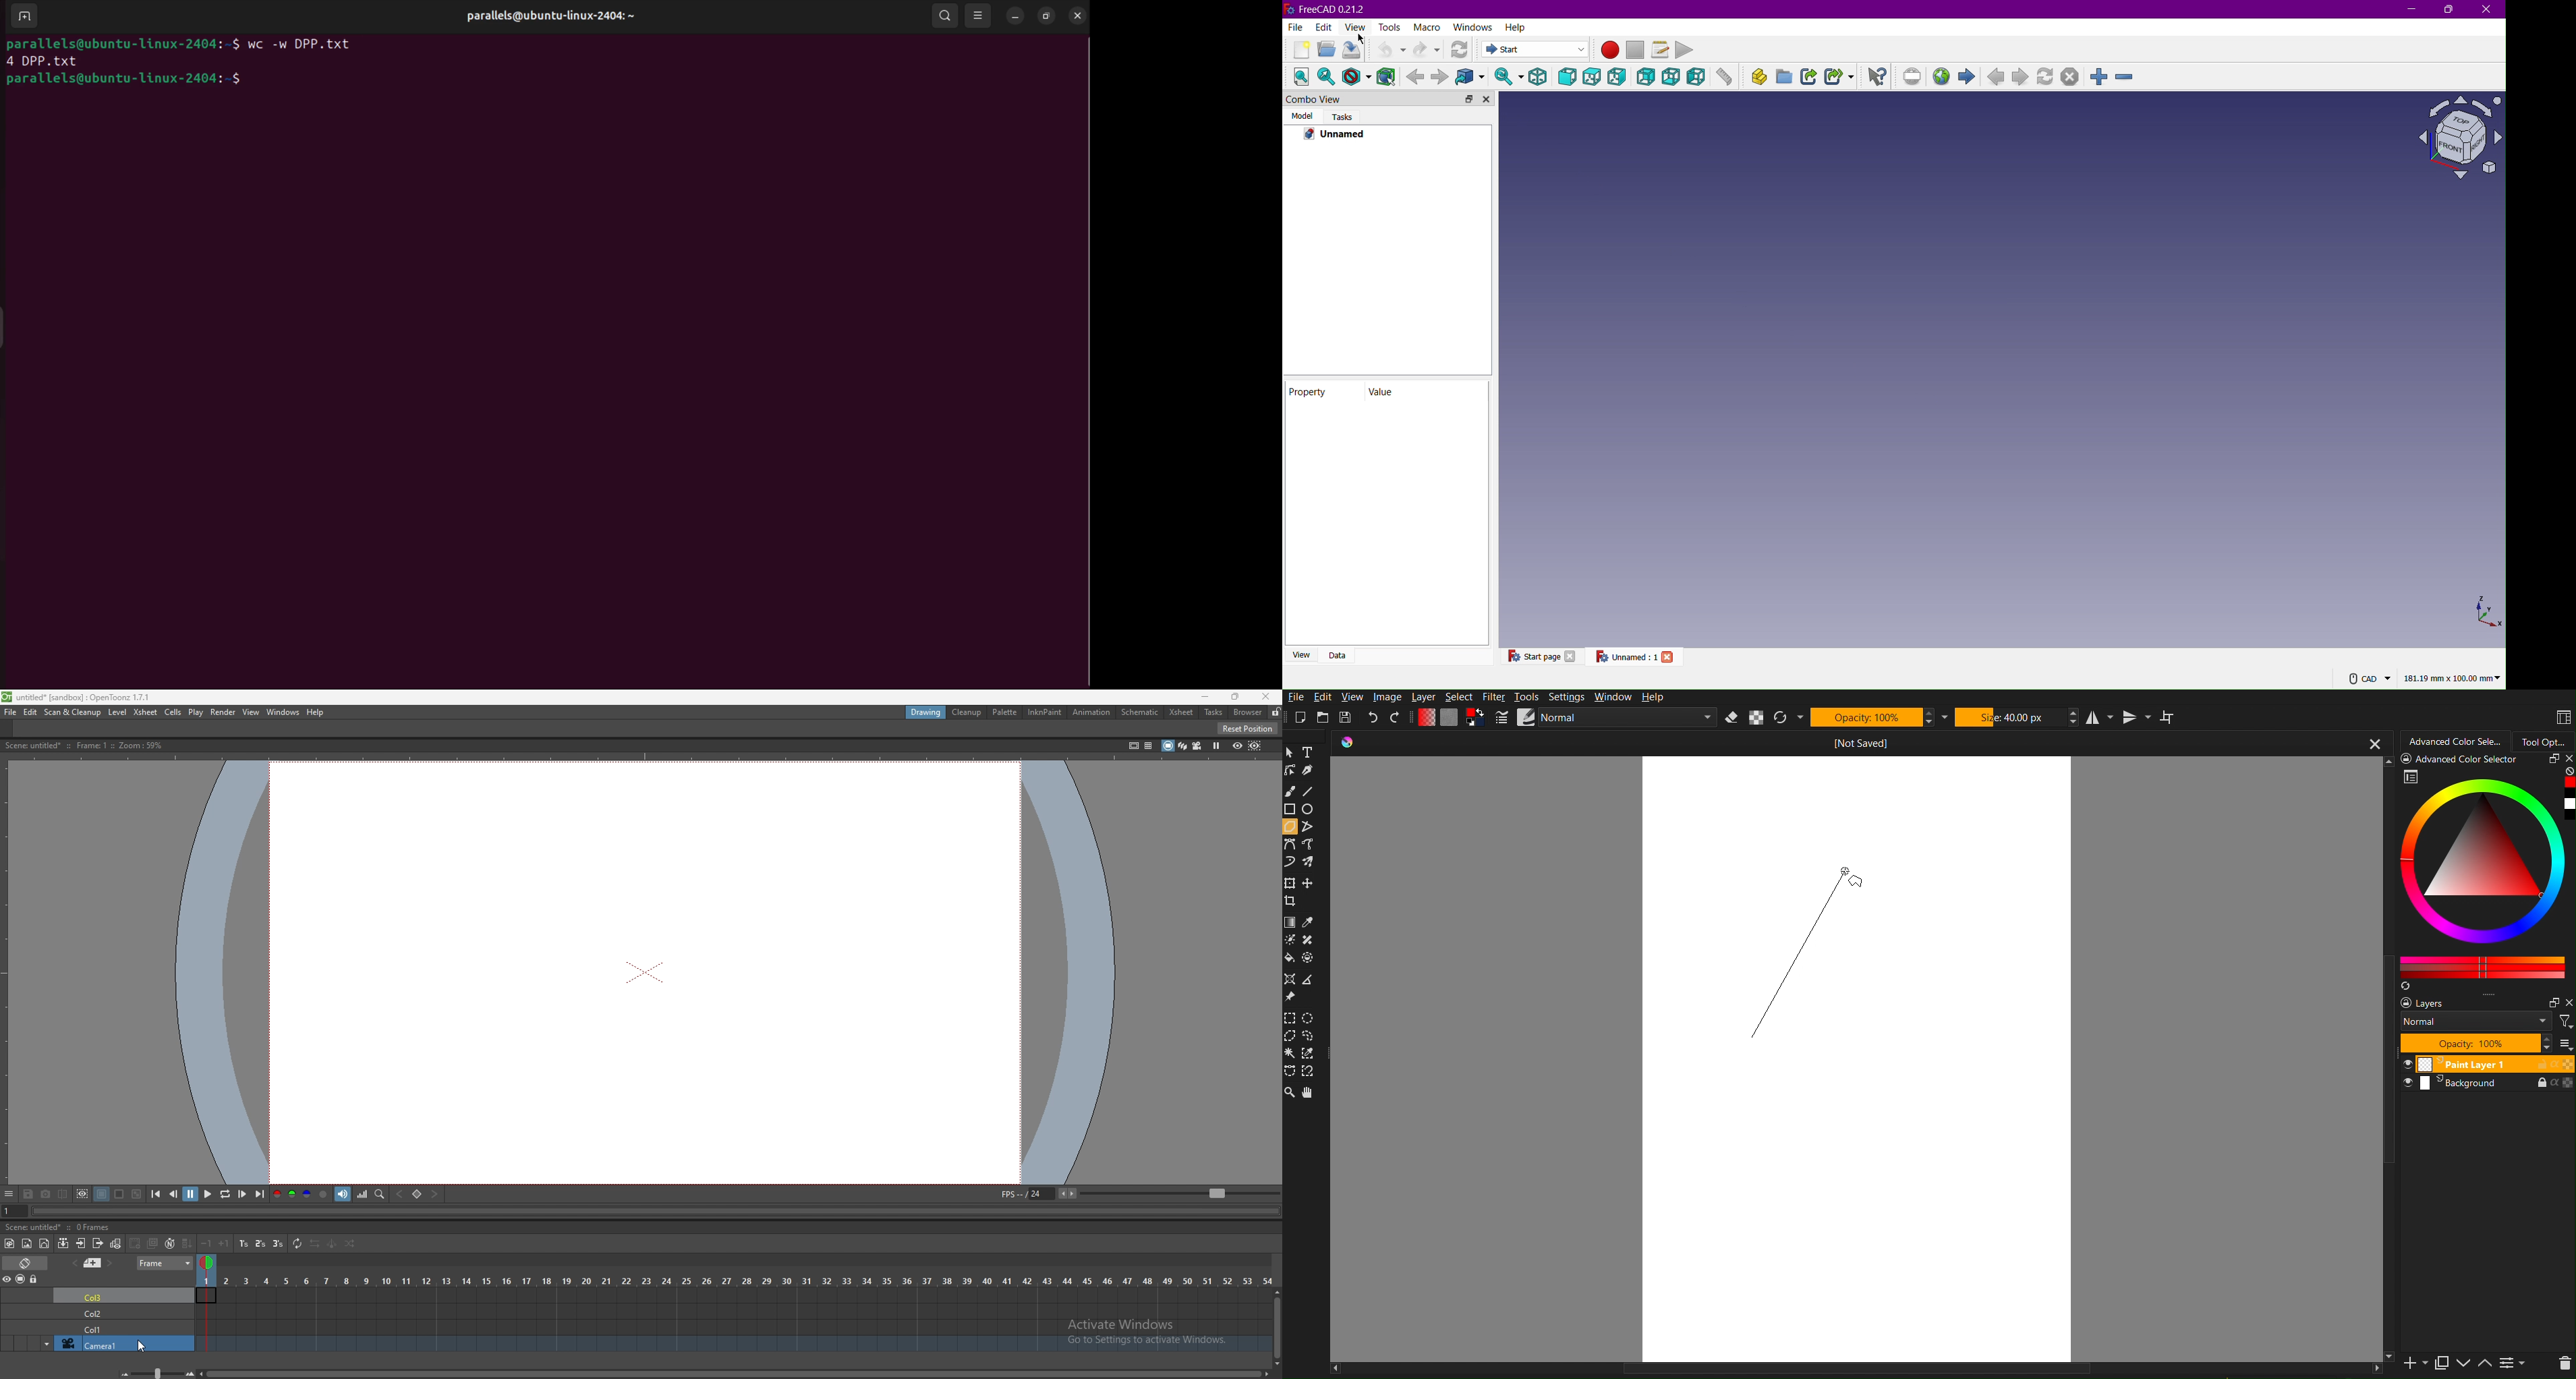 Image resolution: width=2576 pixels, height=1400 pixels. I want to click on animation, so click(1092, 713).